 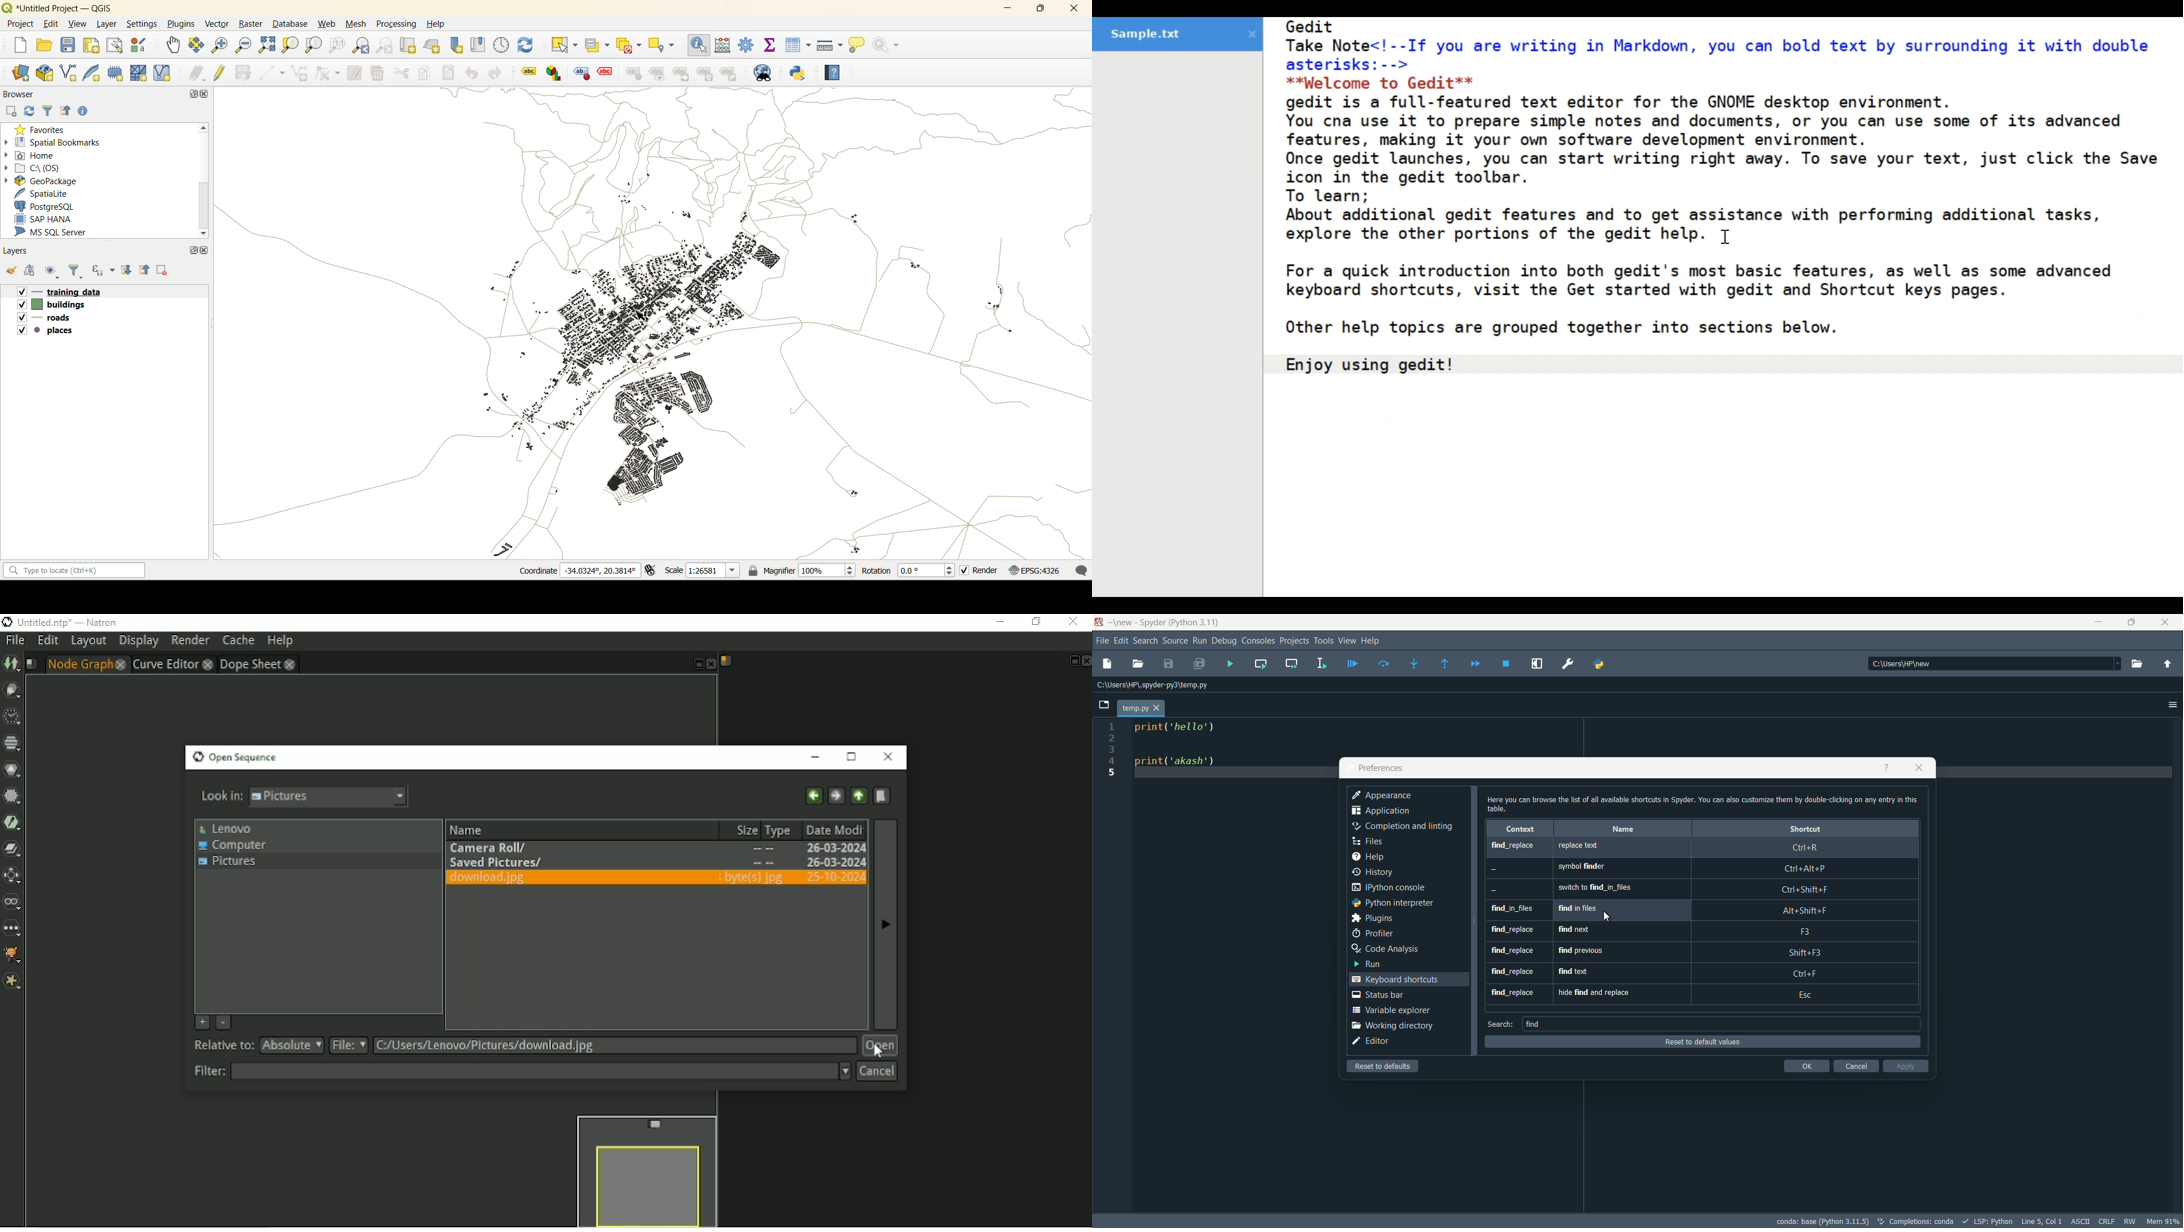 What do you see at coordinates (1882, 769) in the screenshot?
I see `help` at bounding box center [1882, 769].